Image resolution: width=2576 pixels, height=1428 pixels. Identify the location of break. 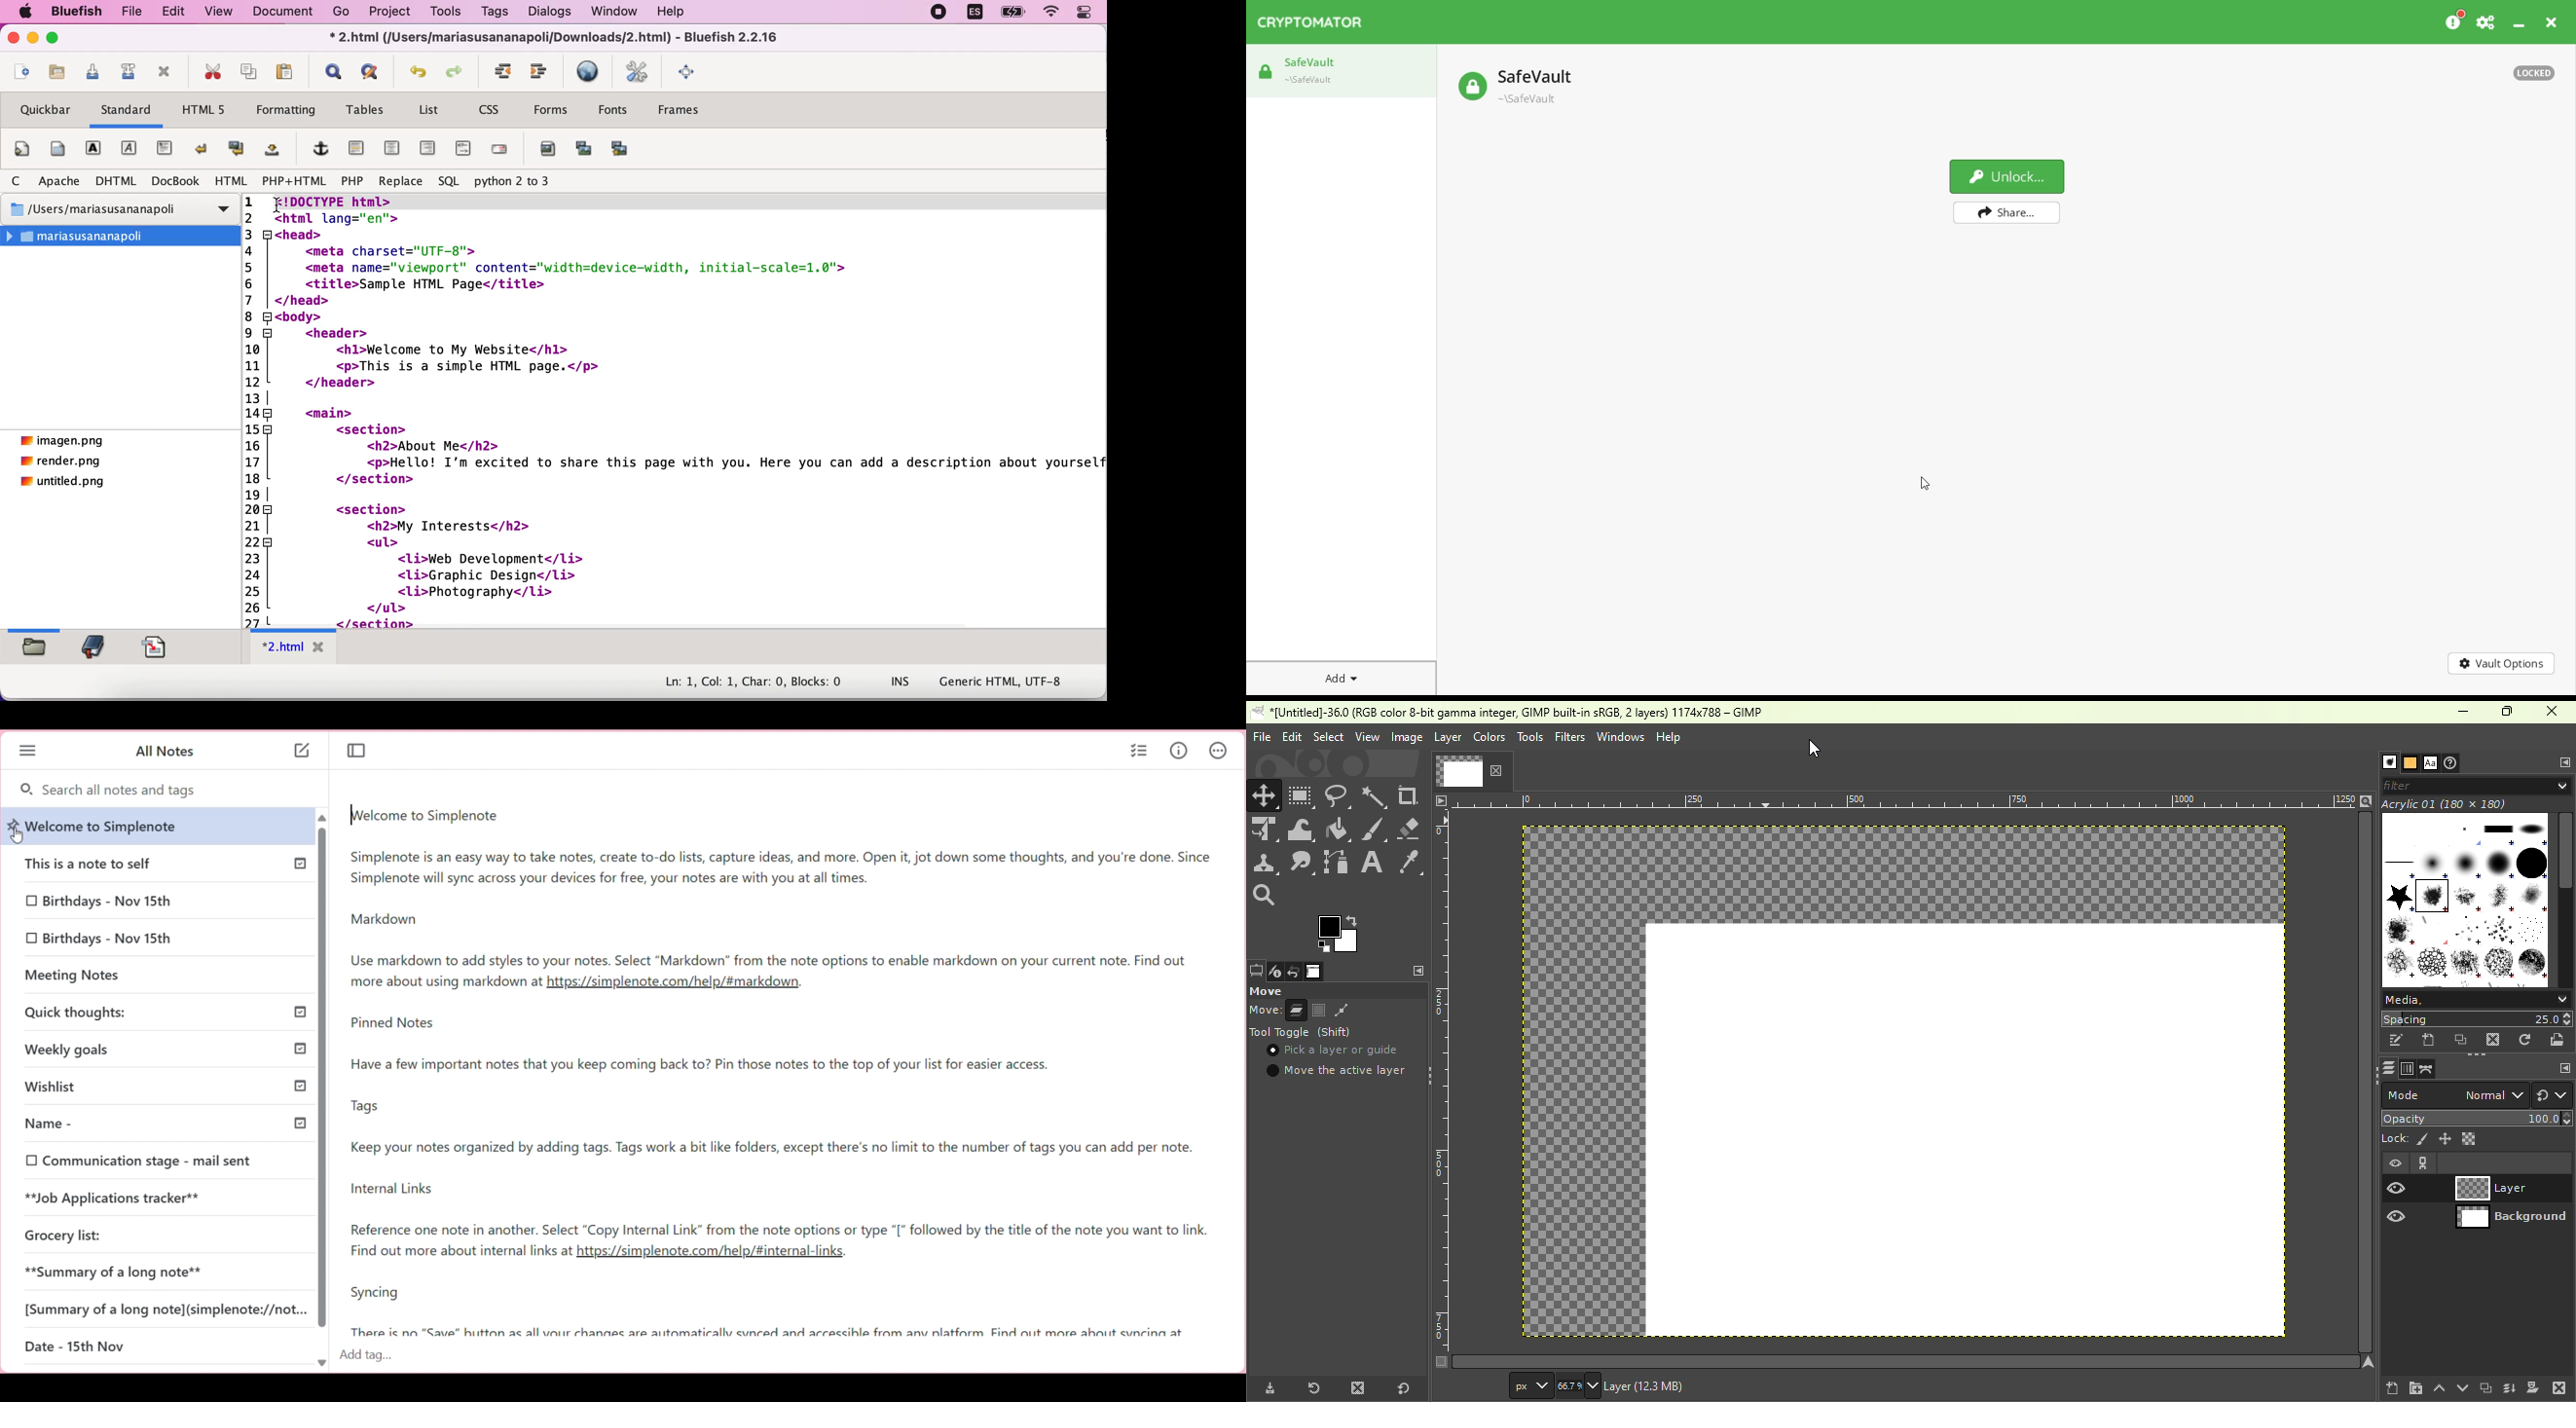
(204, 148).